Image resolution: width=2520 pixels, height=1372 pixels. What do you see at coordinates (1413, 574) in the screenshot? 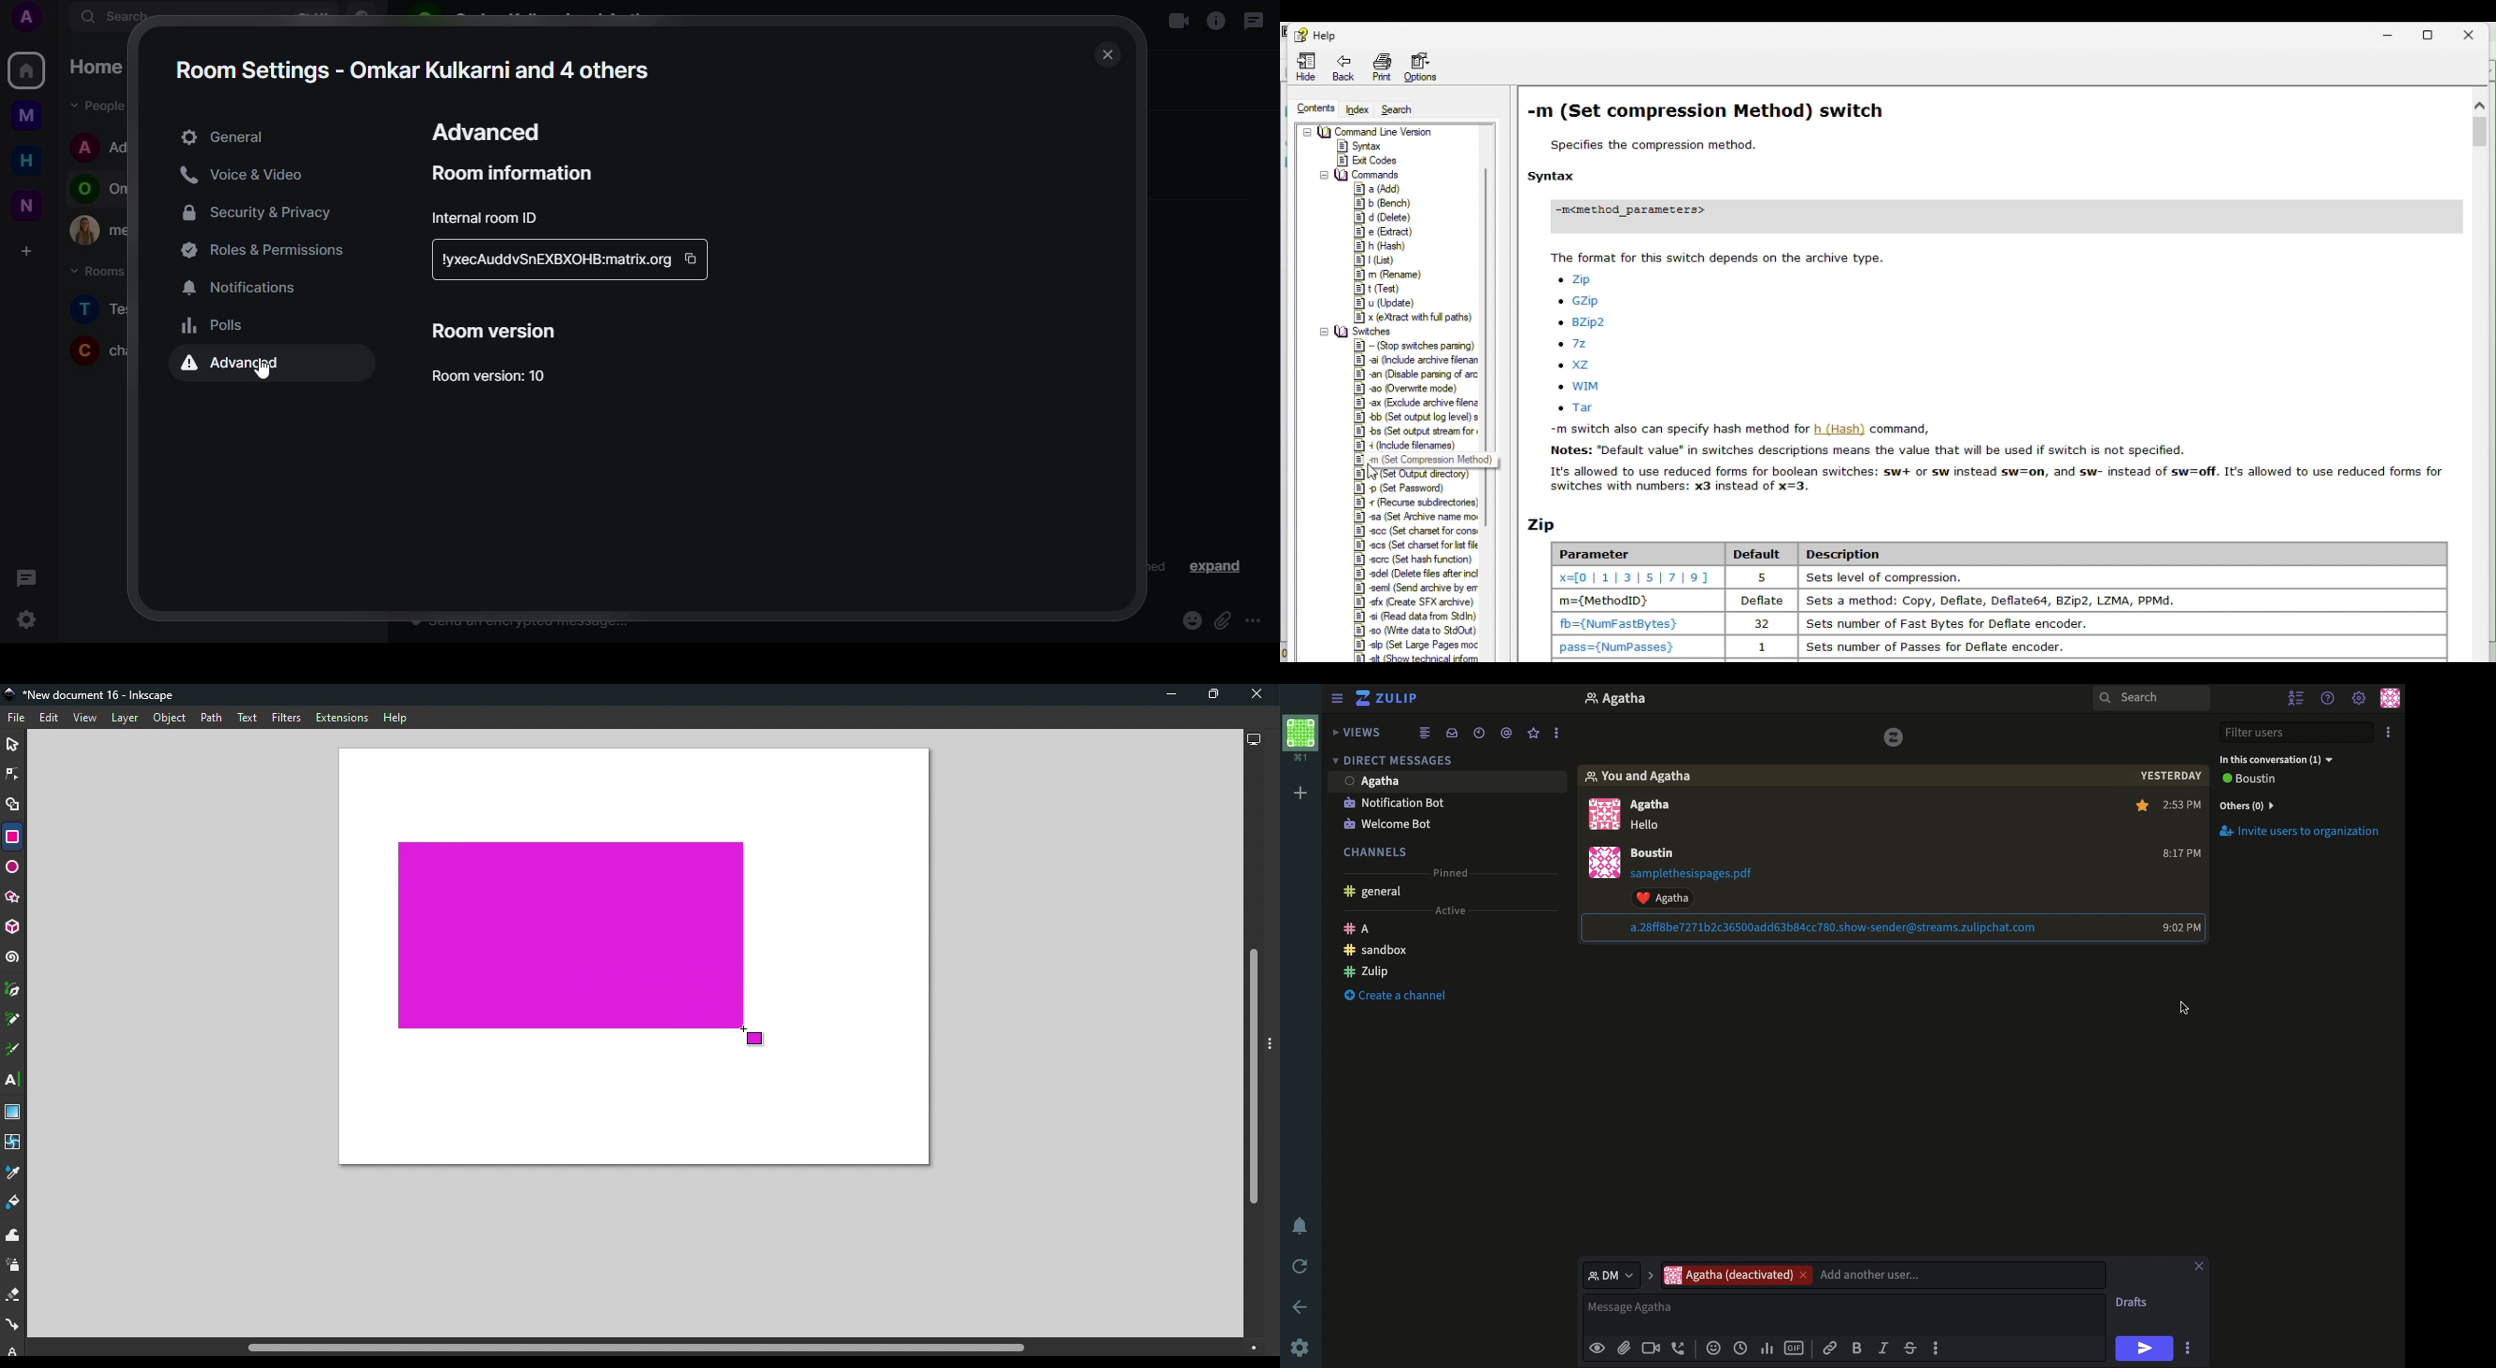
I see `sdel` at bounding box center [1413, 574].